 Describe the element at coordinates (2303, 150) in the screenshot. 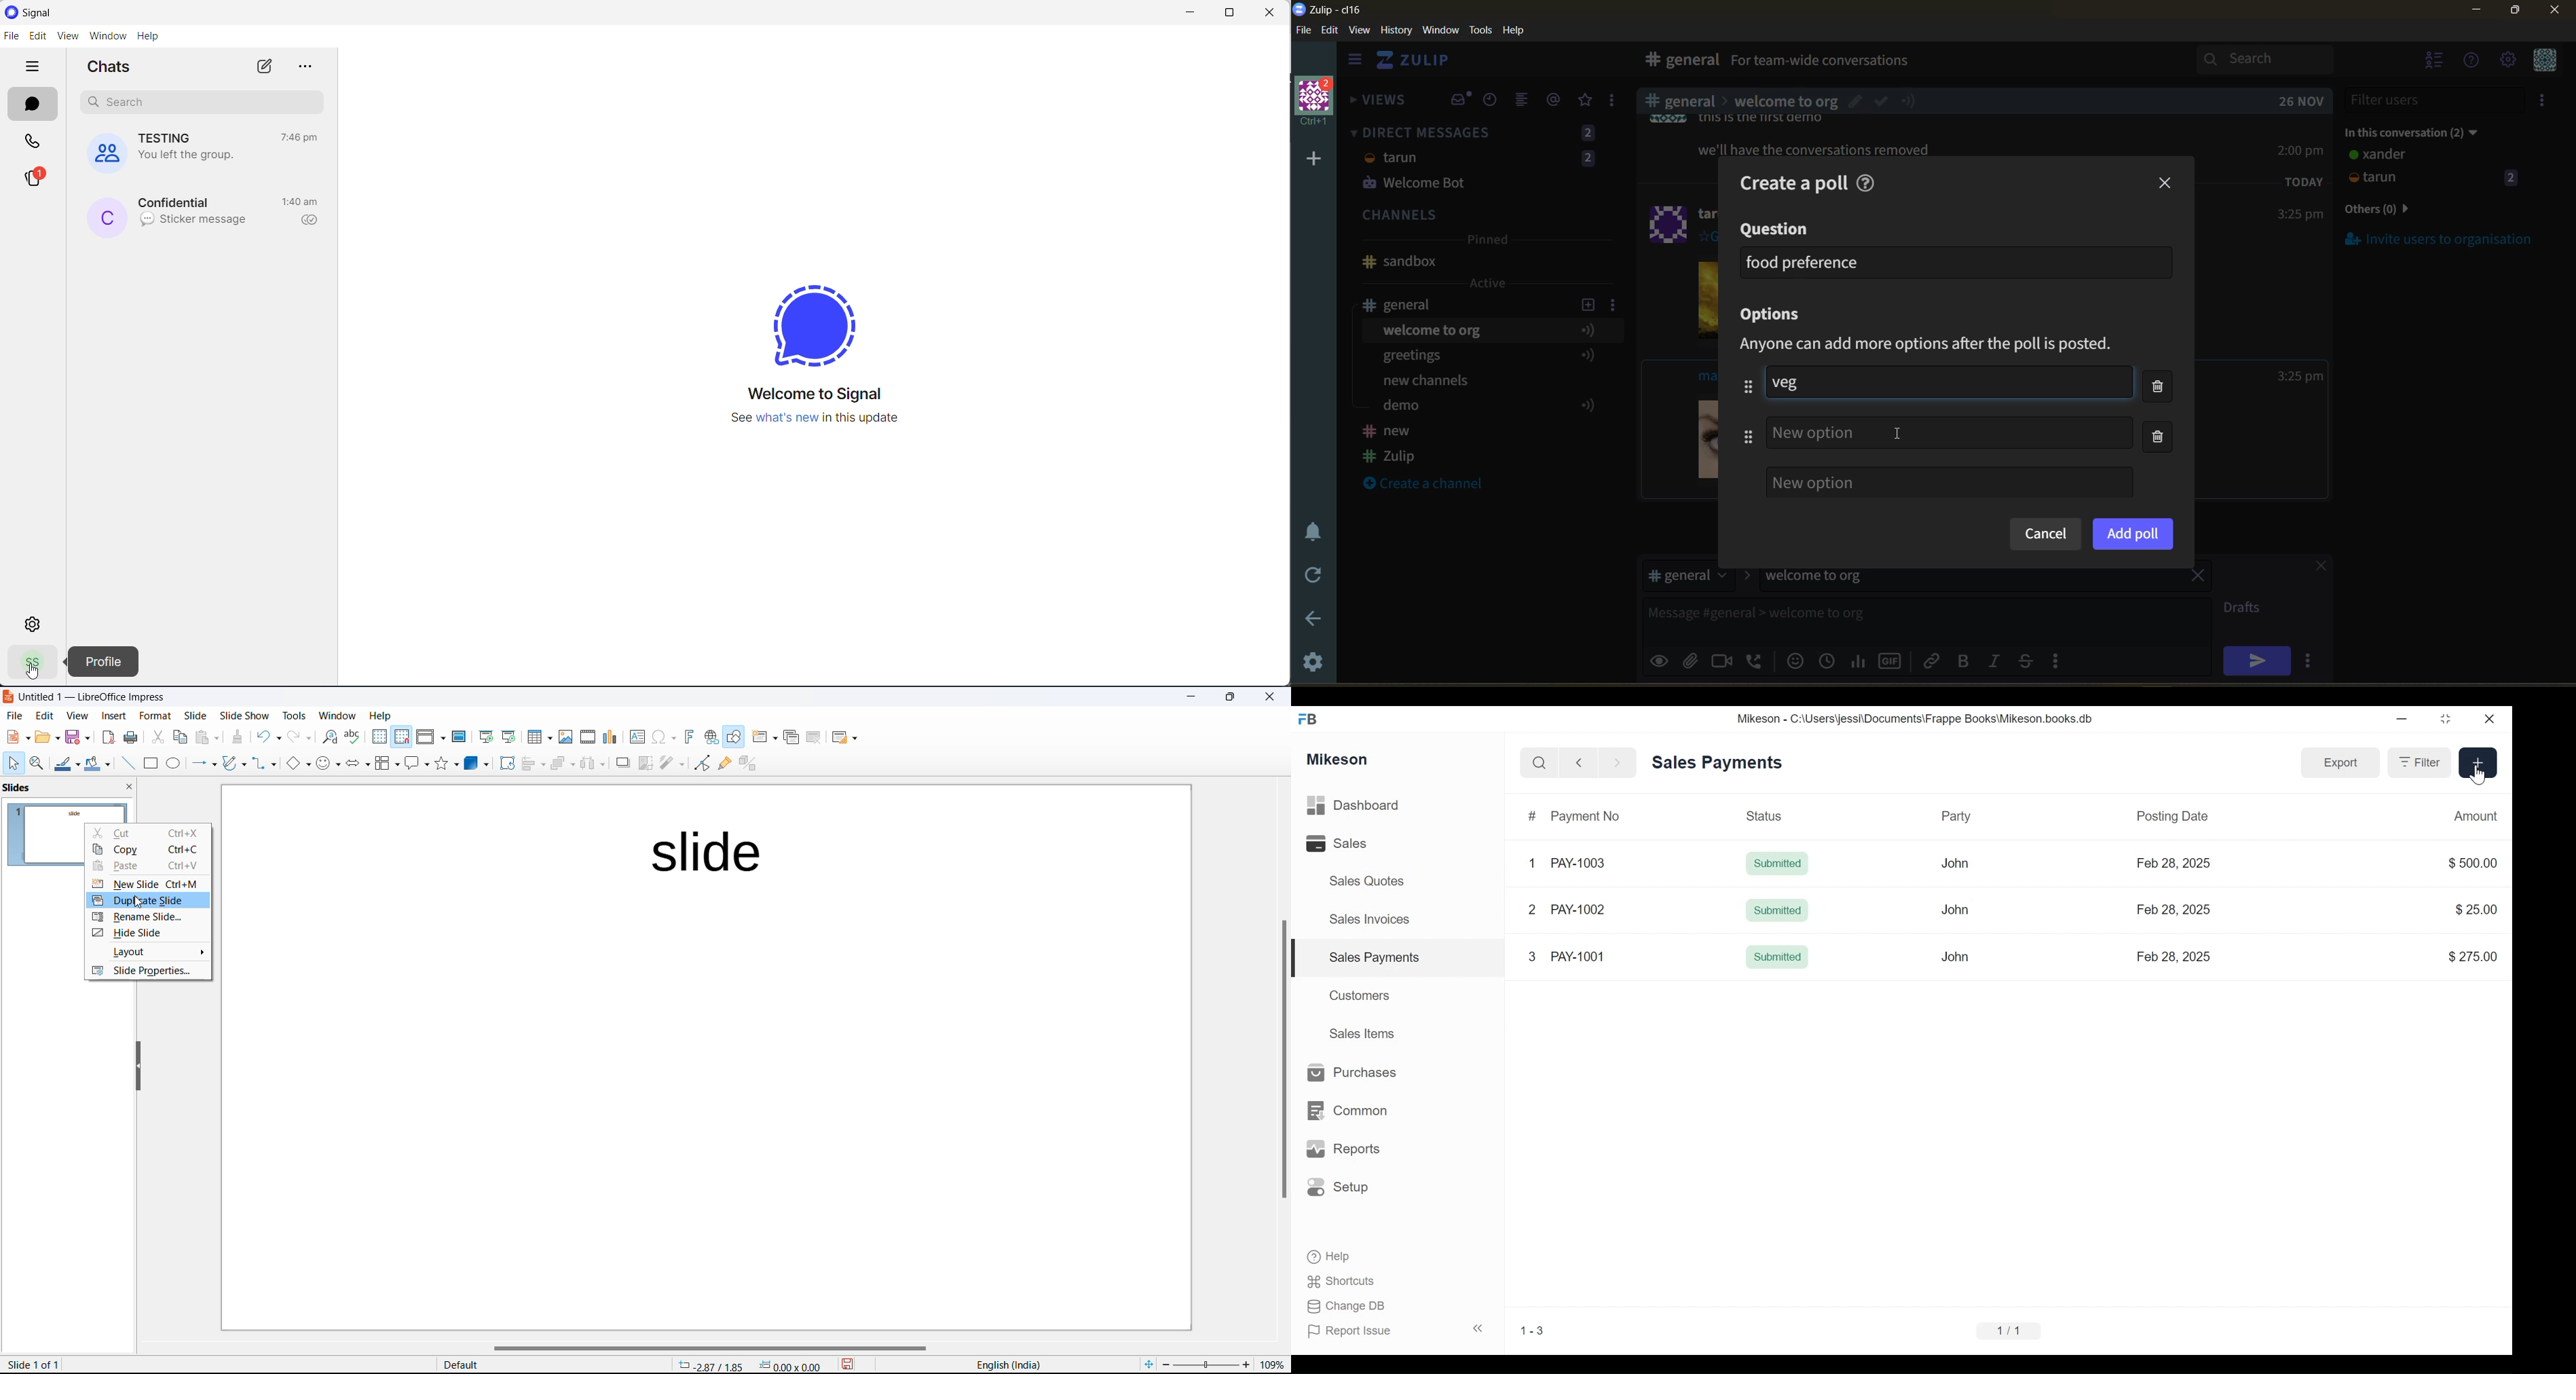

I see `2:00 pm` at that location.